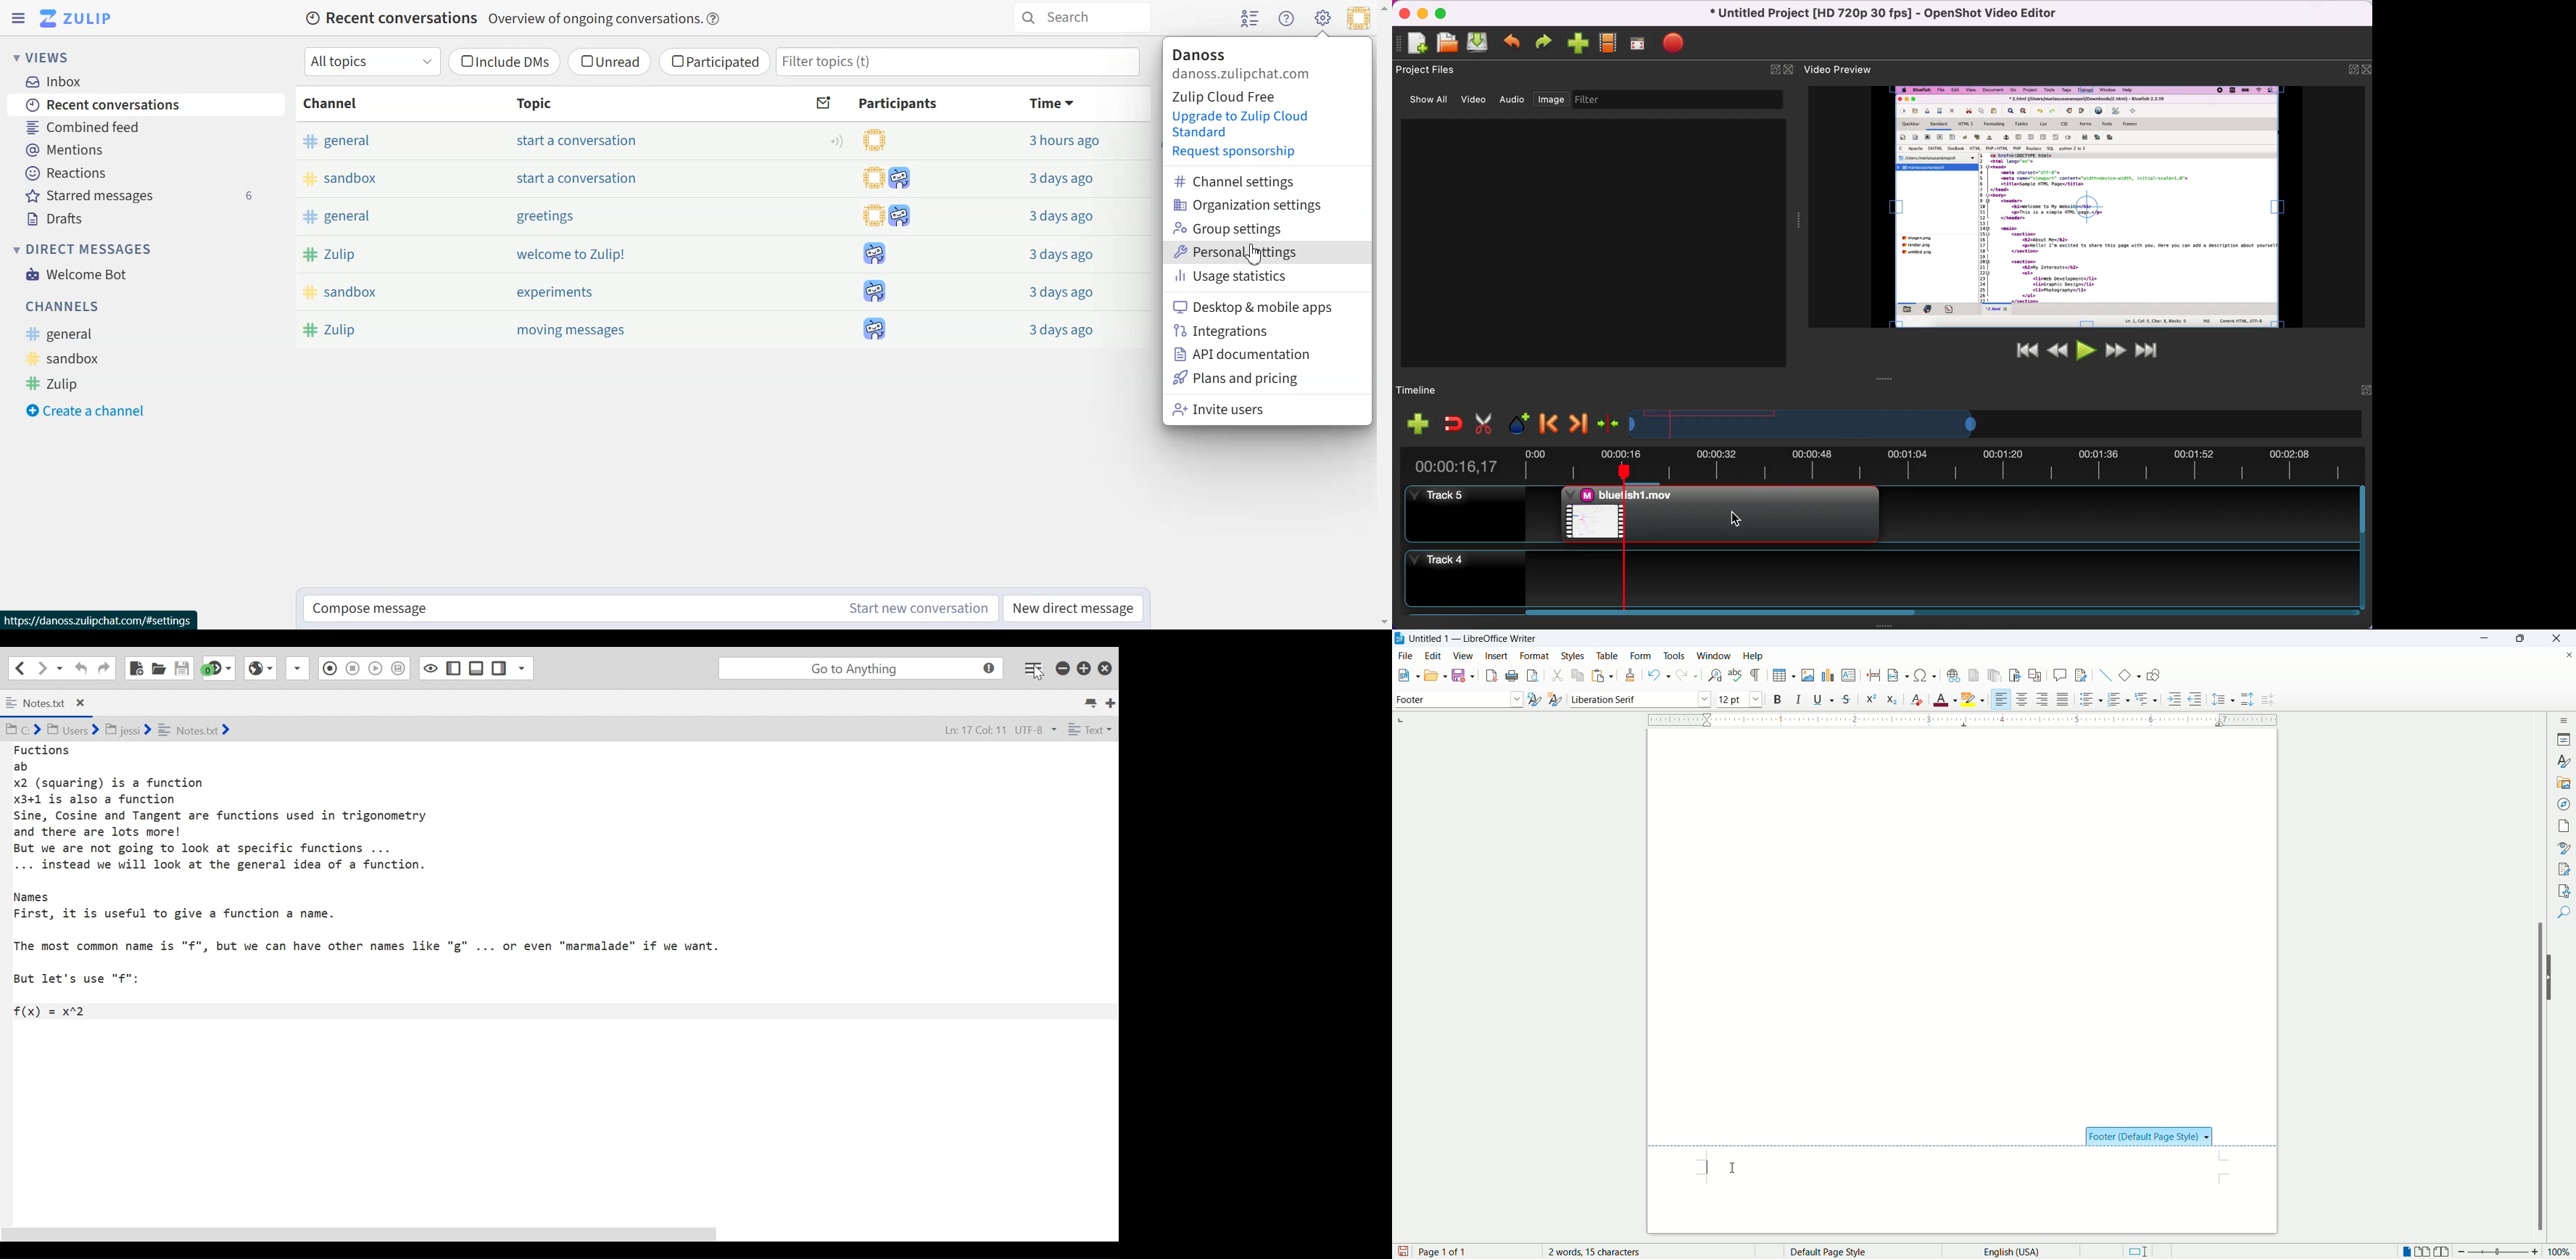  What do you see at coordinates (898, 103) in the screenshot?
I see `Participants` at bounding box center [898, 103].